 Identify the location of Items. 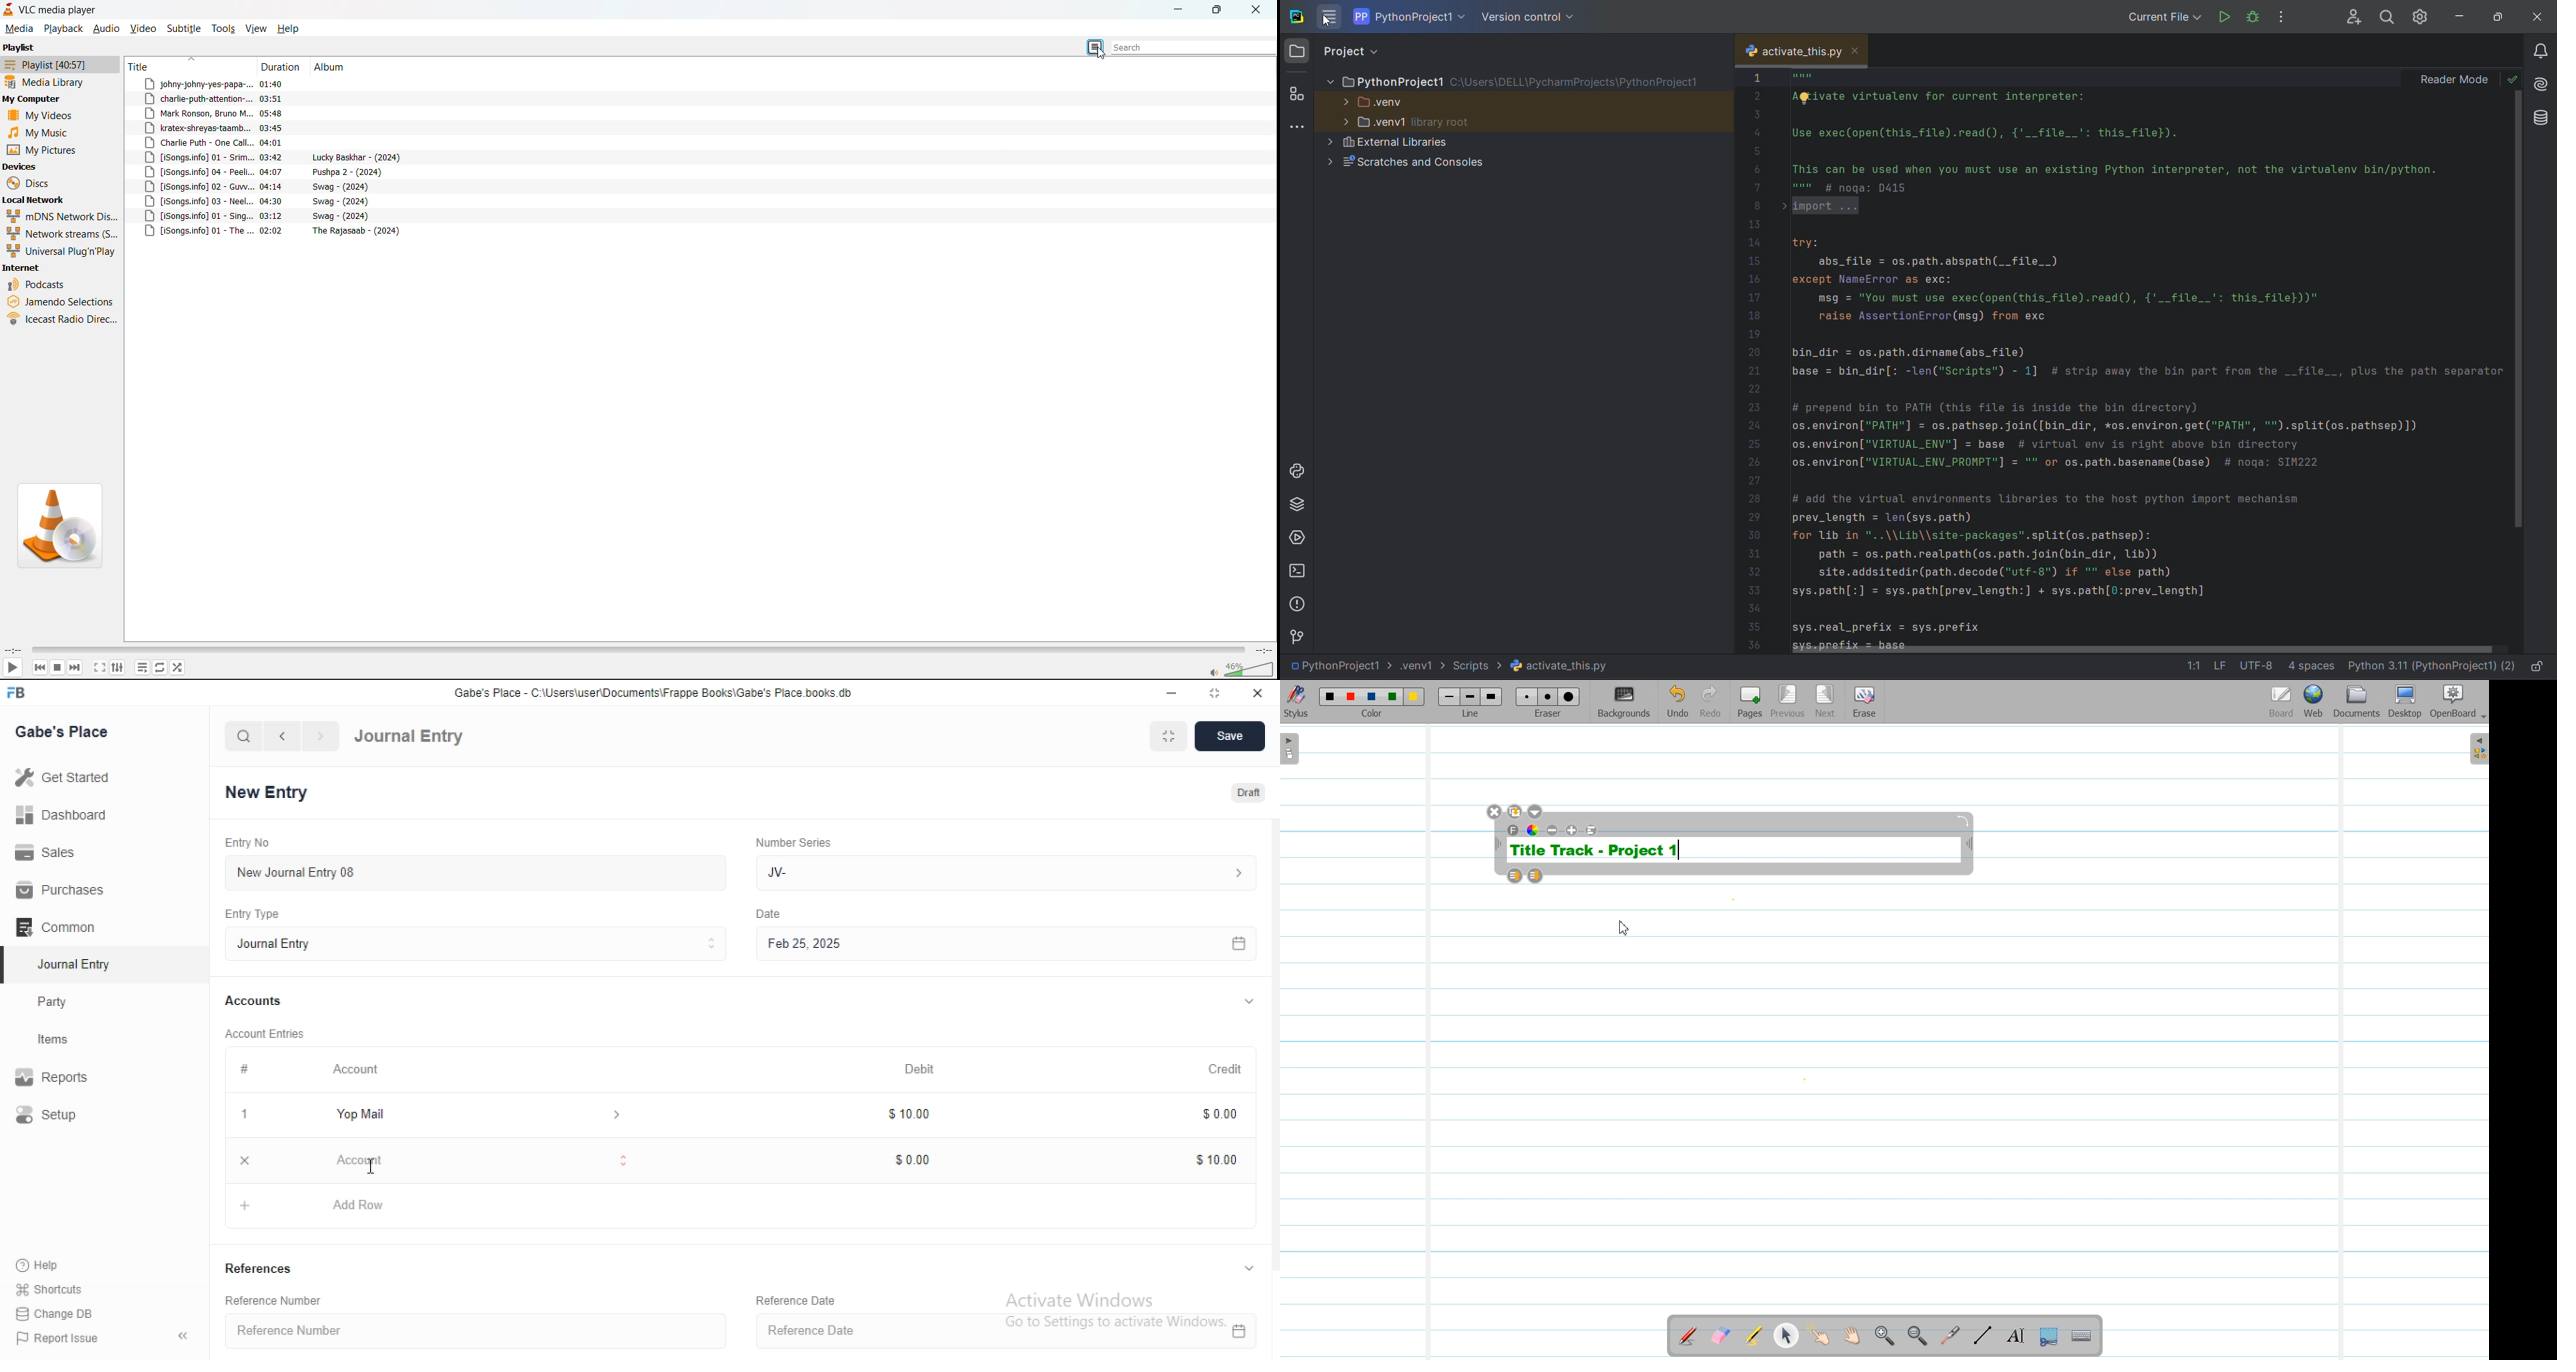
(72, 1041).